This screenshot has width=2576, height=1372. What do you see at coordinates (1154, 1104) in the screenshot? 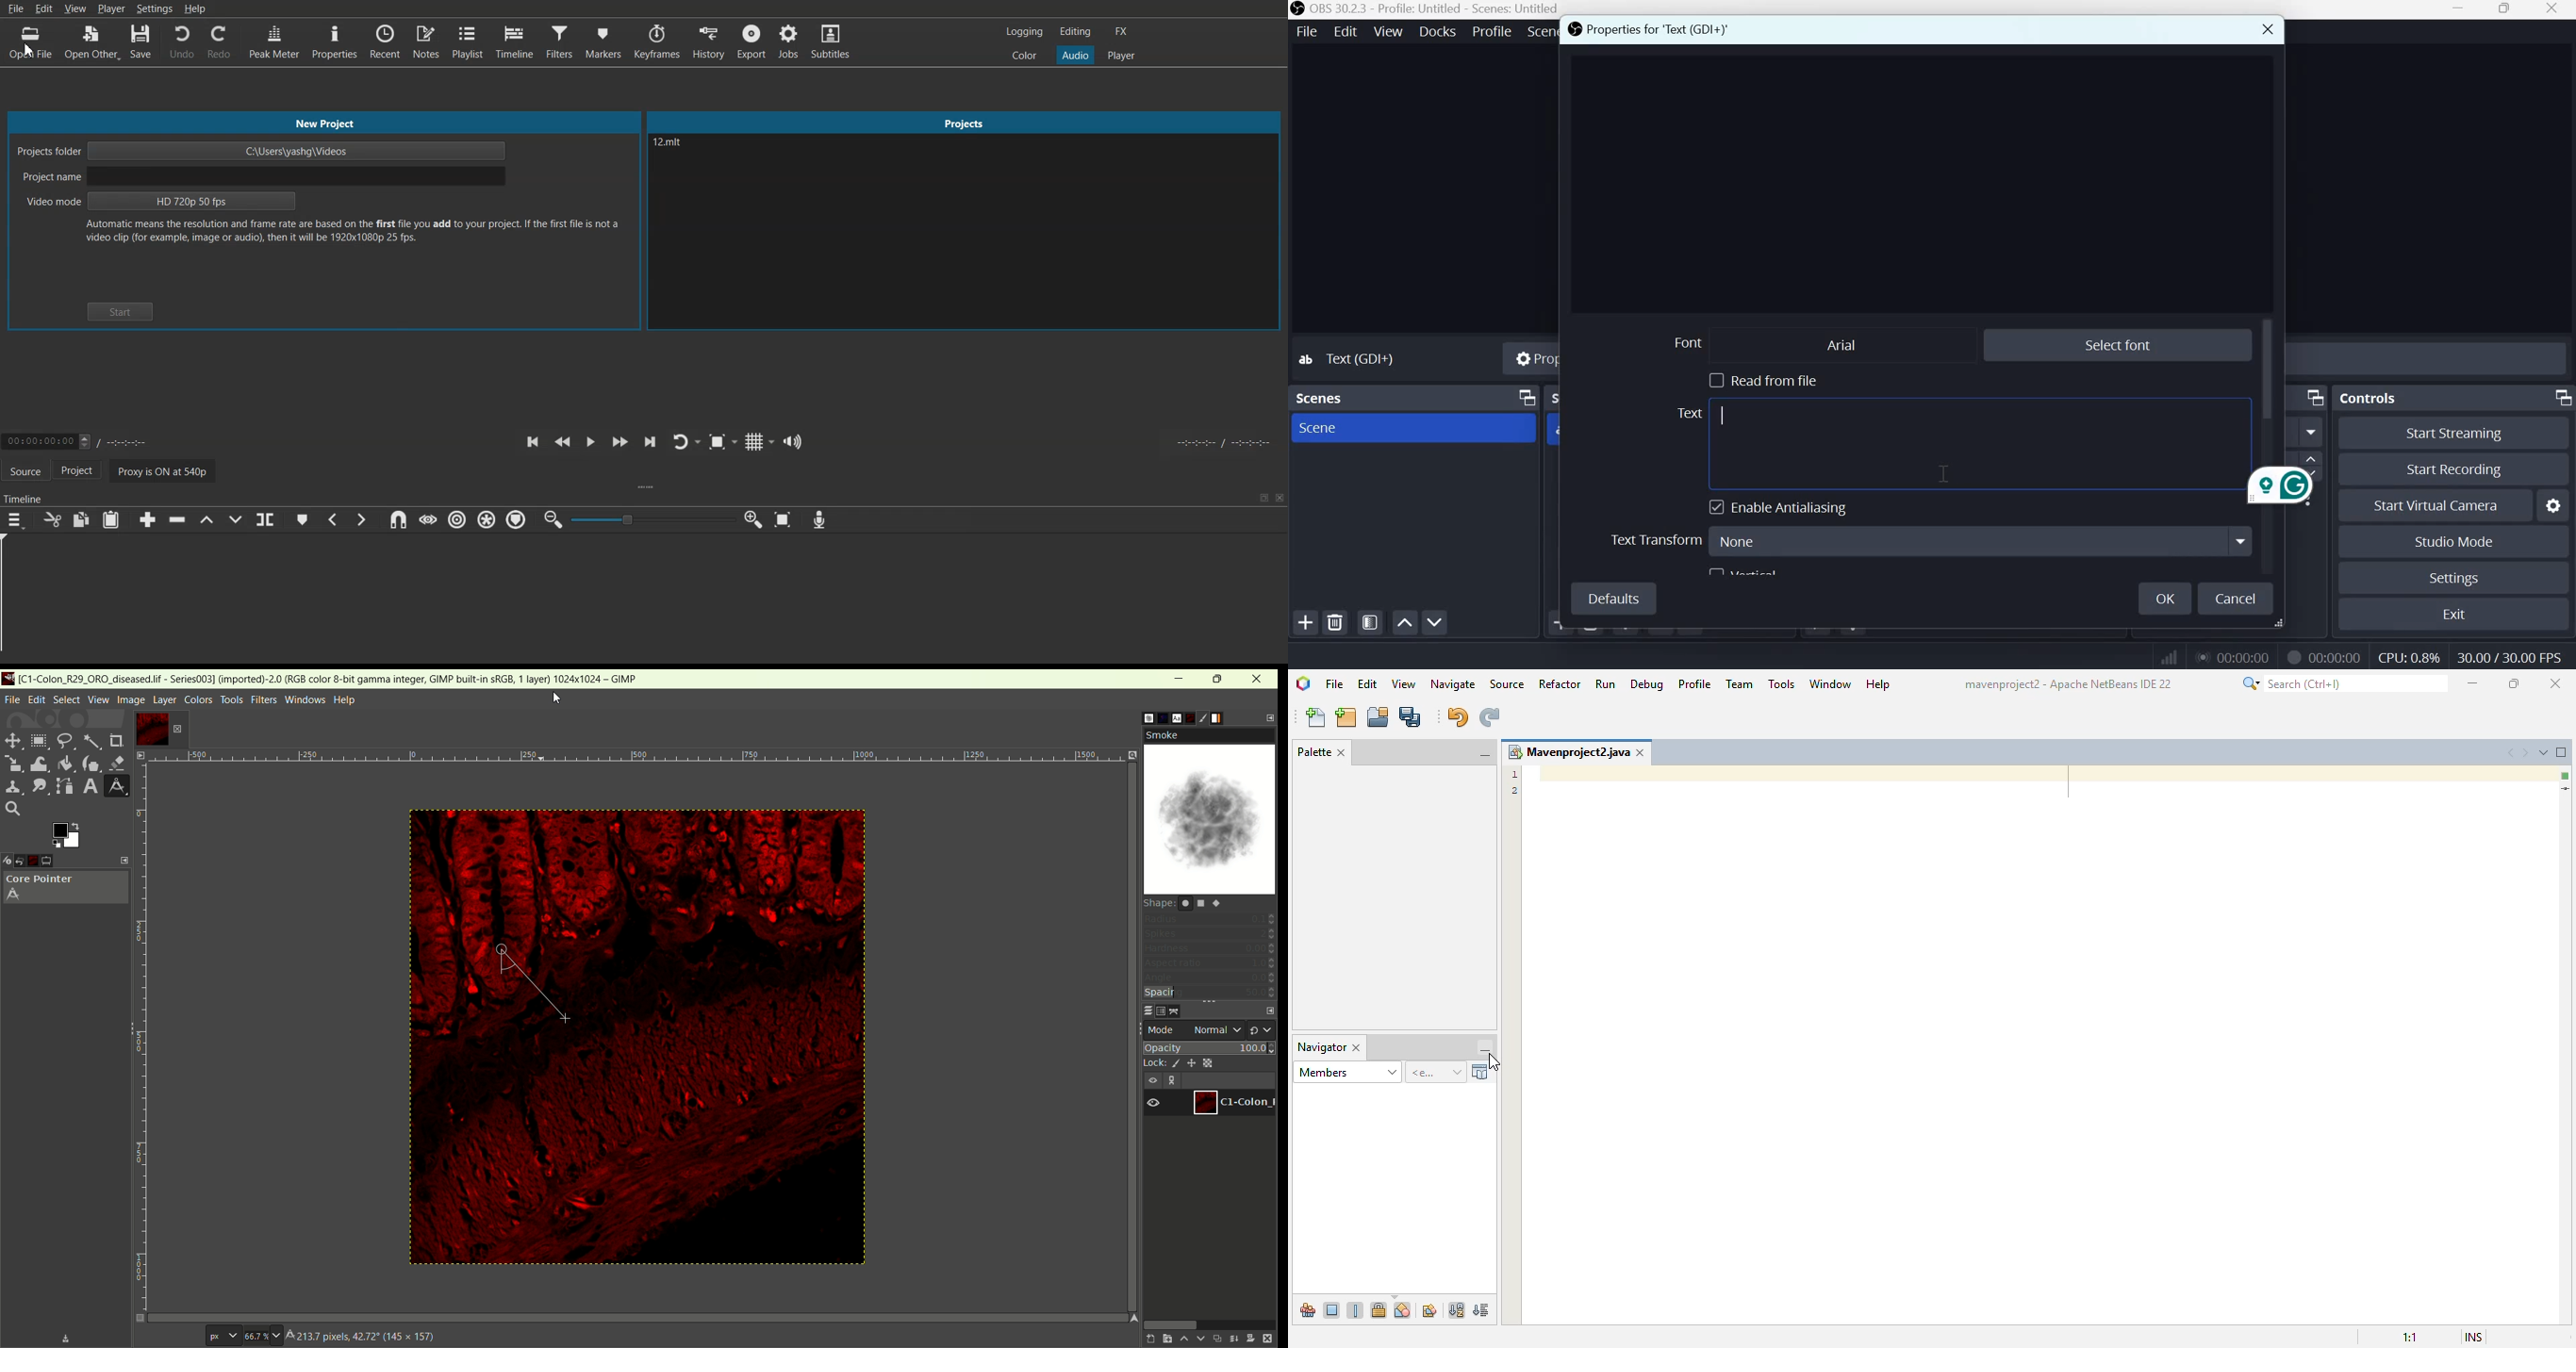
I see `visibility` at bounding box center [1154, 1104].